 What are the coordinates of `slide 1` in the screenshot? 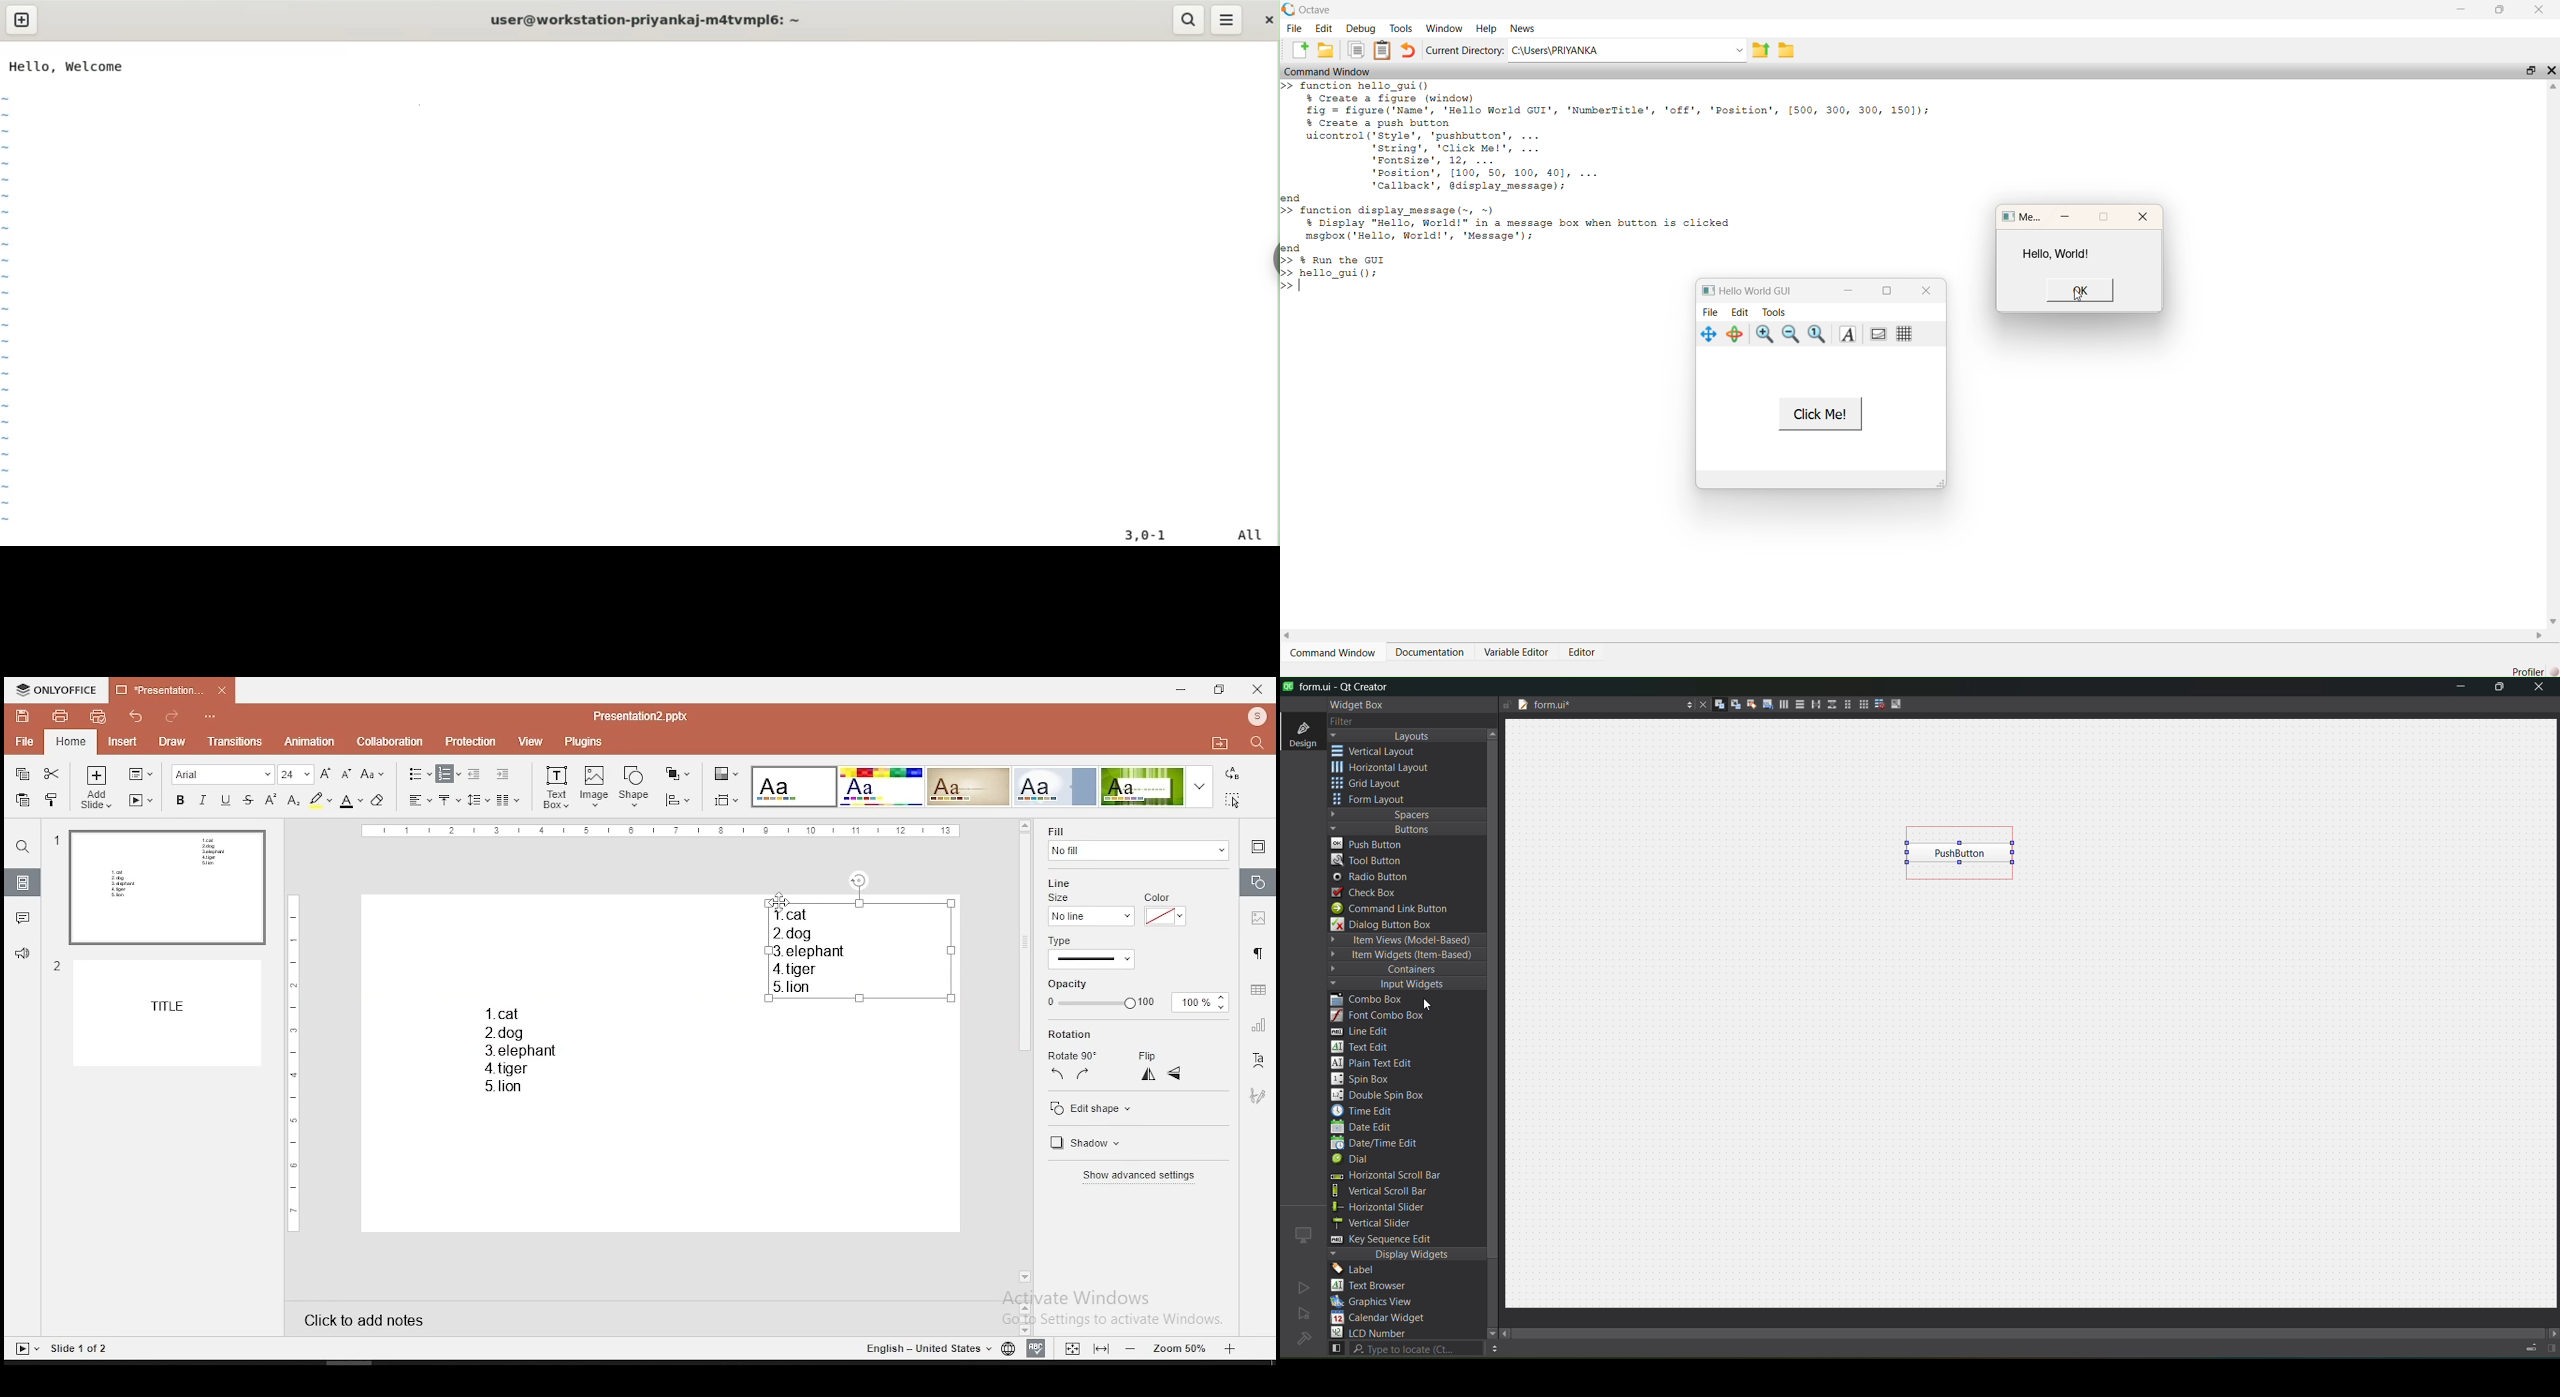 It's located at (166, 888).